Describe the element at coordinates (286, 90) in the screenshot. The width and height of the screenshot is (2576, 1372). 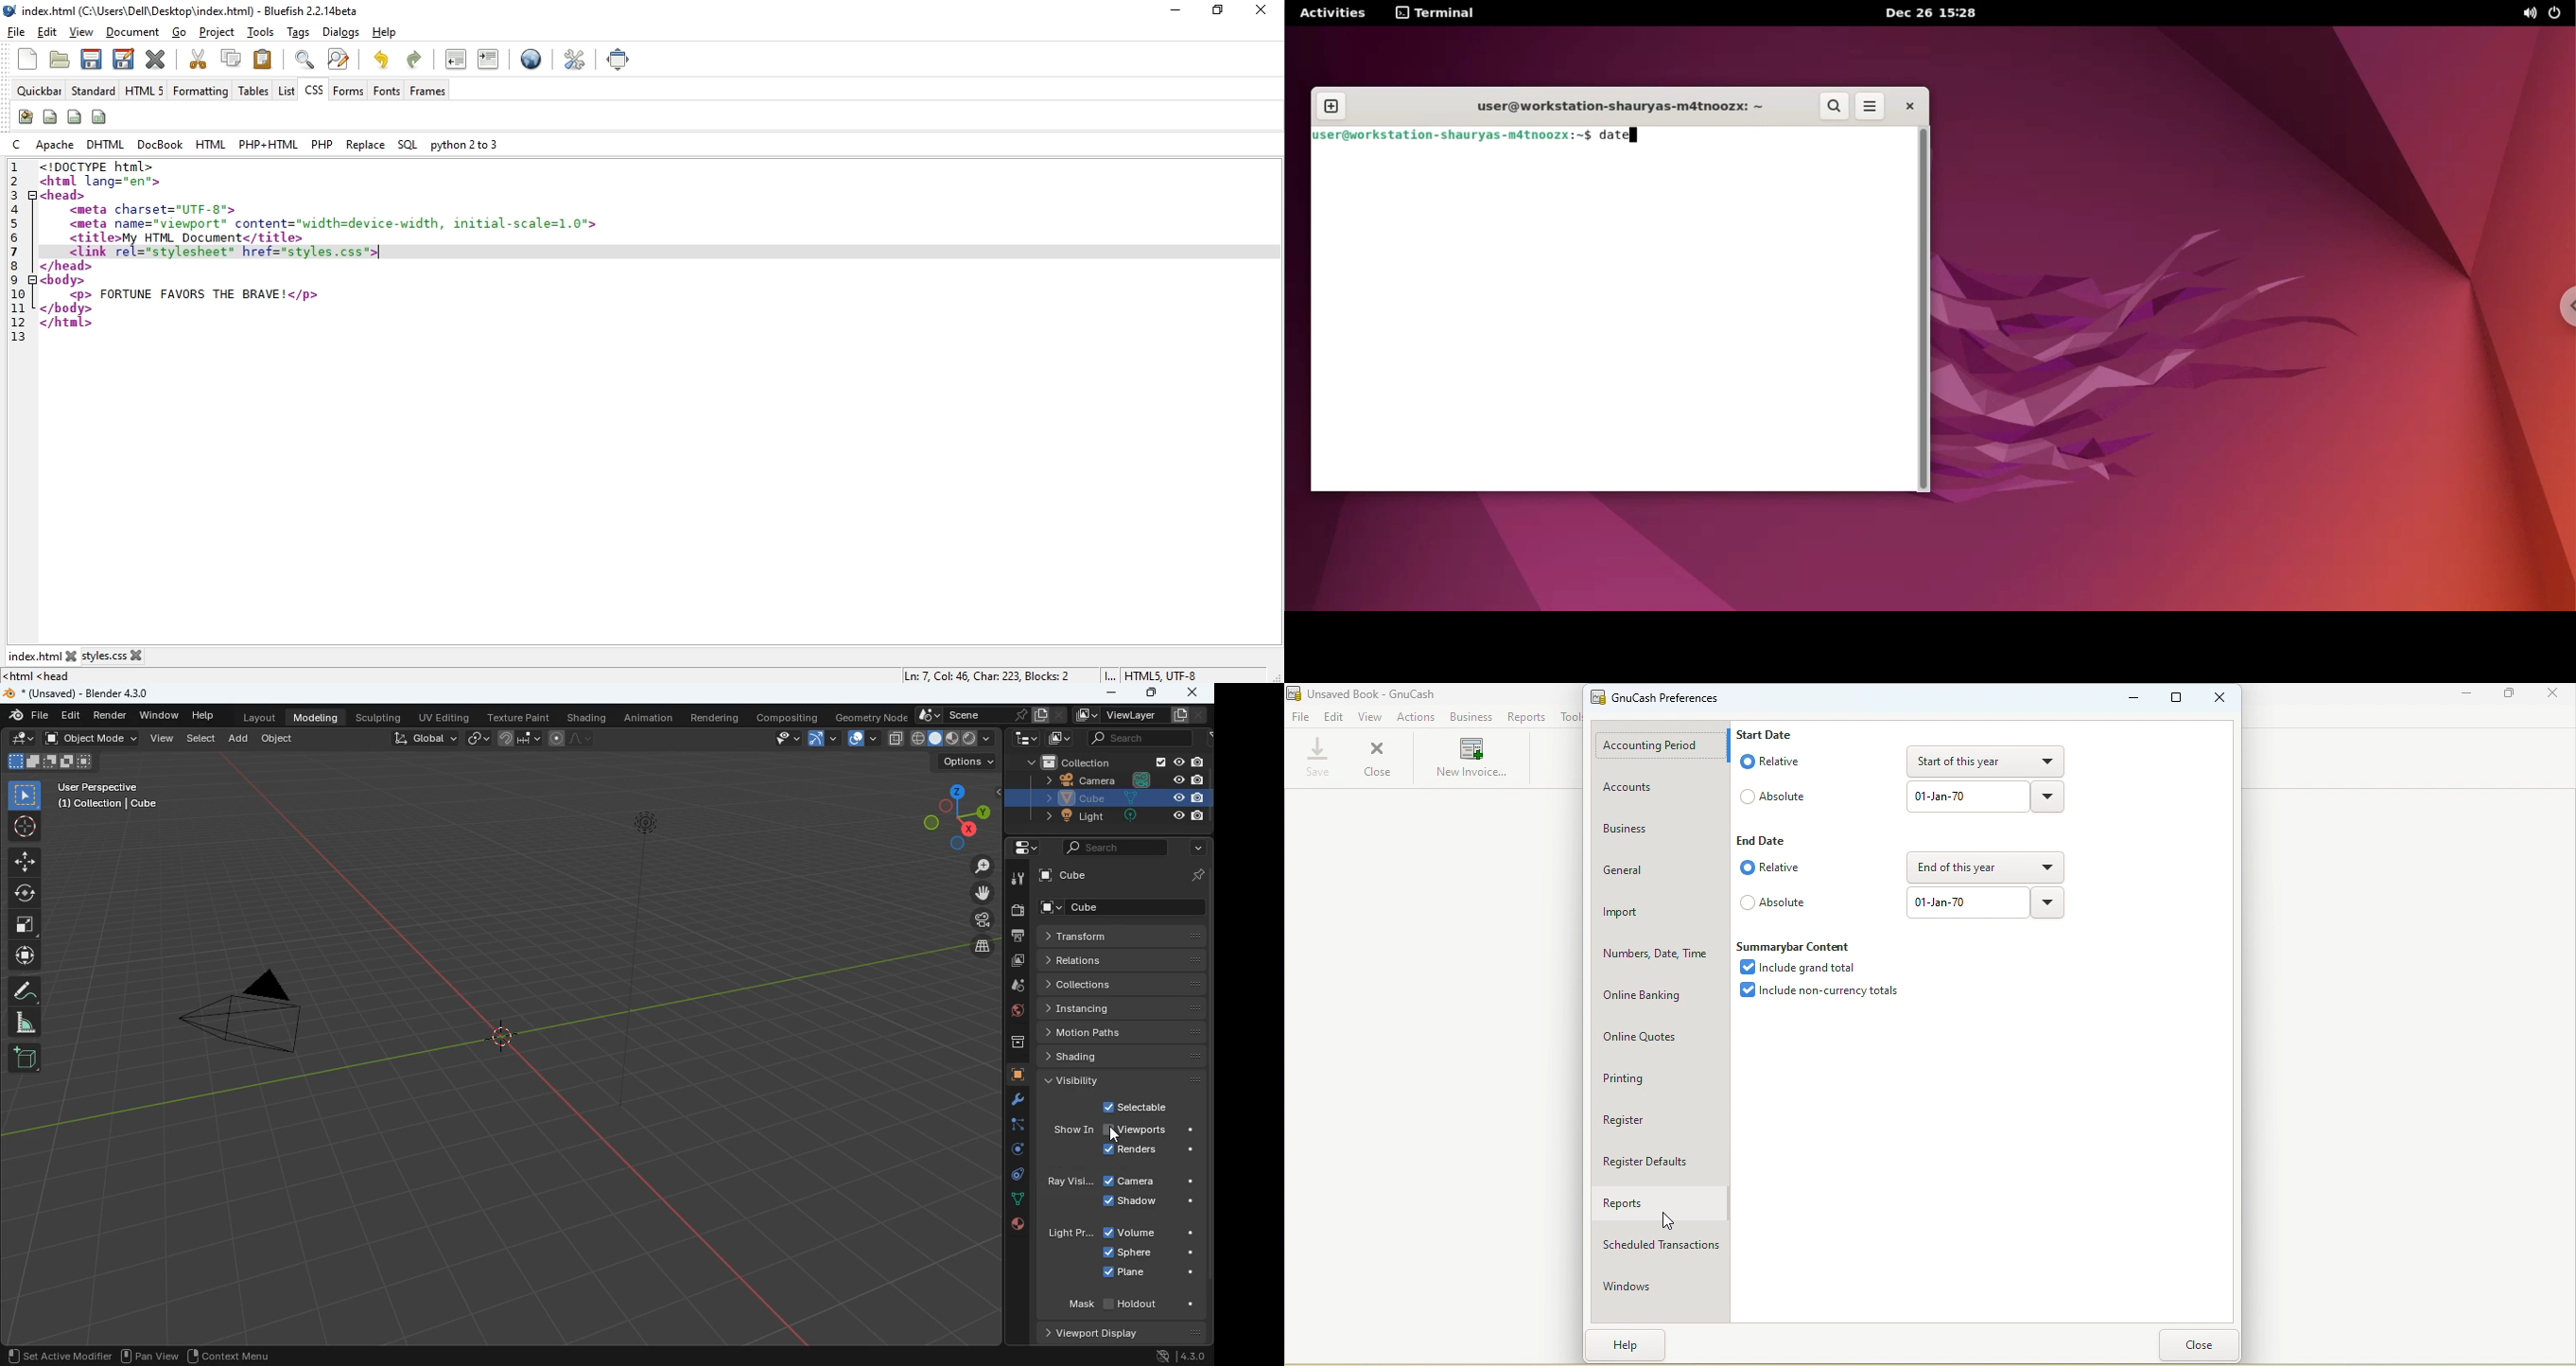
I see `list` at that location.